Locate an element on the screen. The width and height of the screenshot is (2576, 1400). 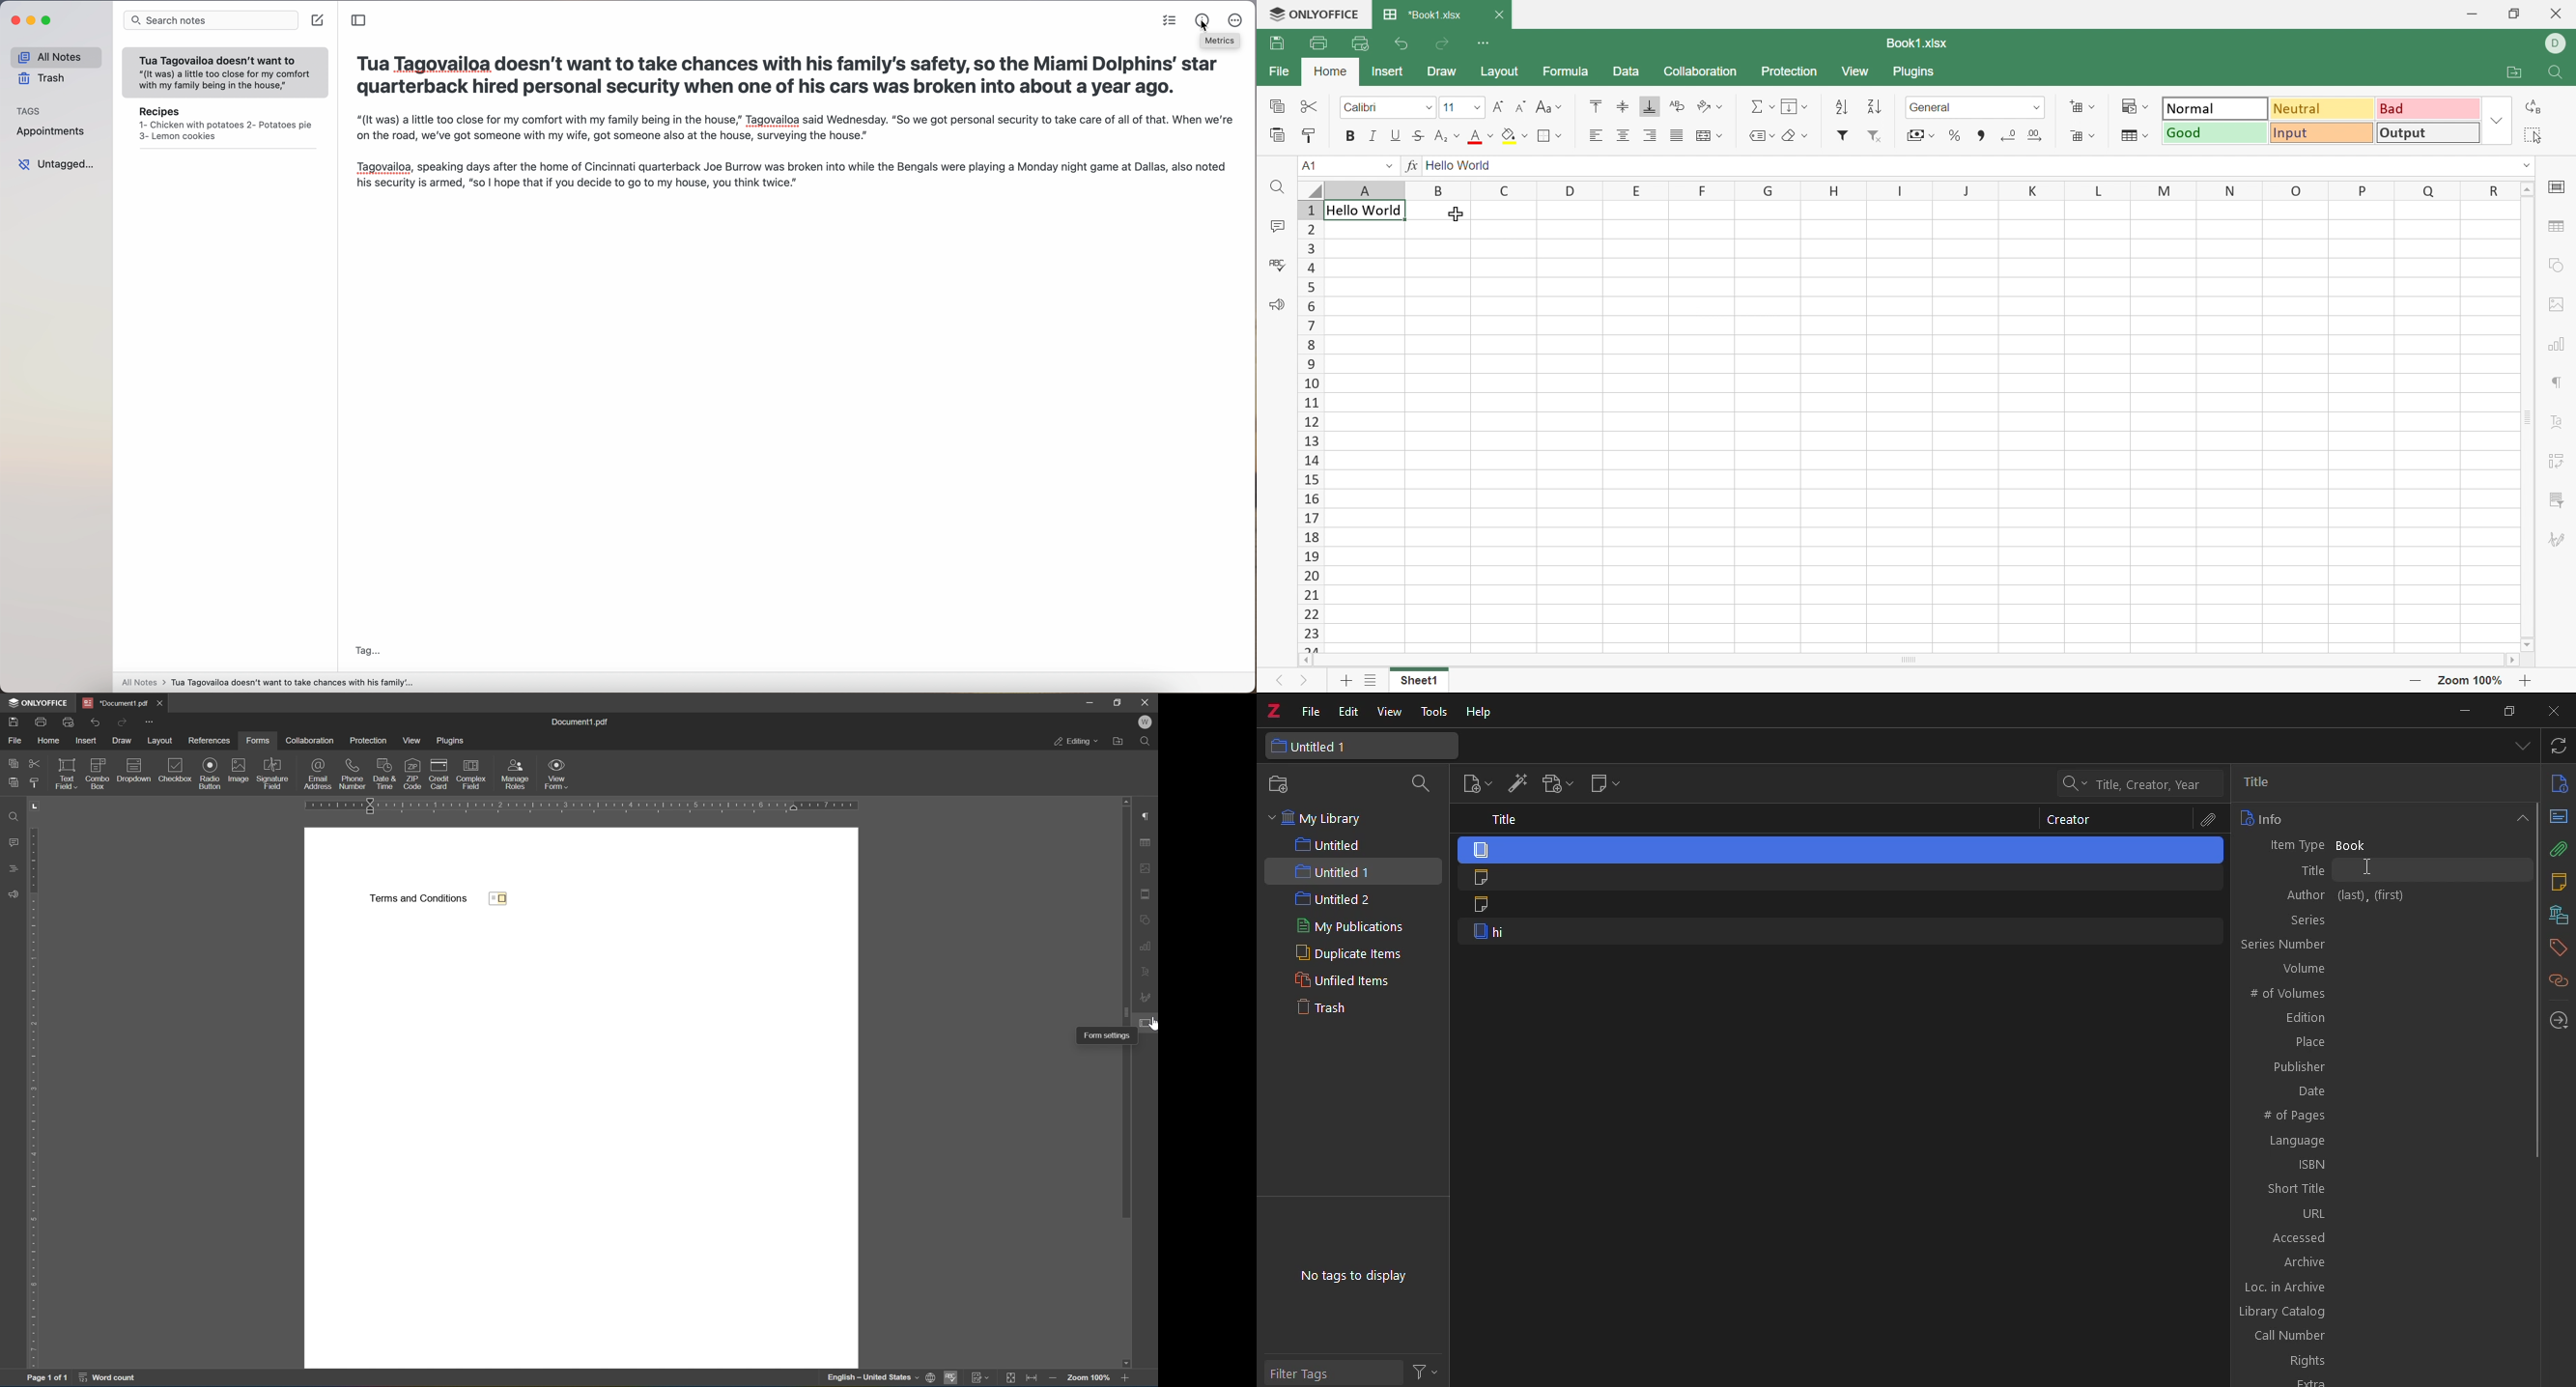
Spell checking is located at coordinates (1279, 264).